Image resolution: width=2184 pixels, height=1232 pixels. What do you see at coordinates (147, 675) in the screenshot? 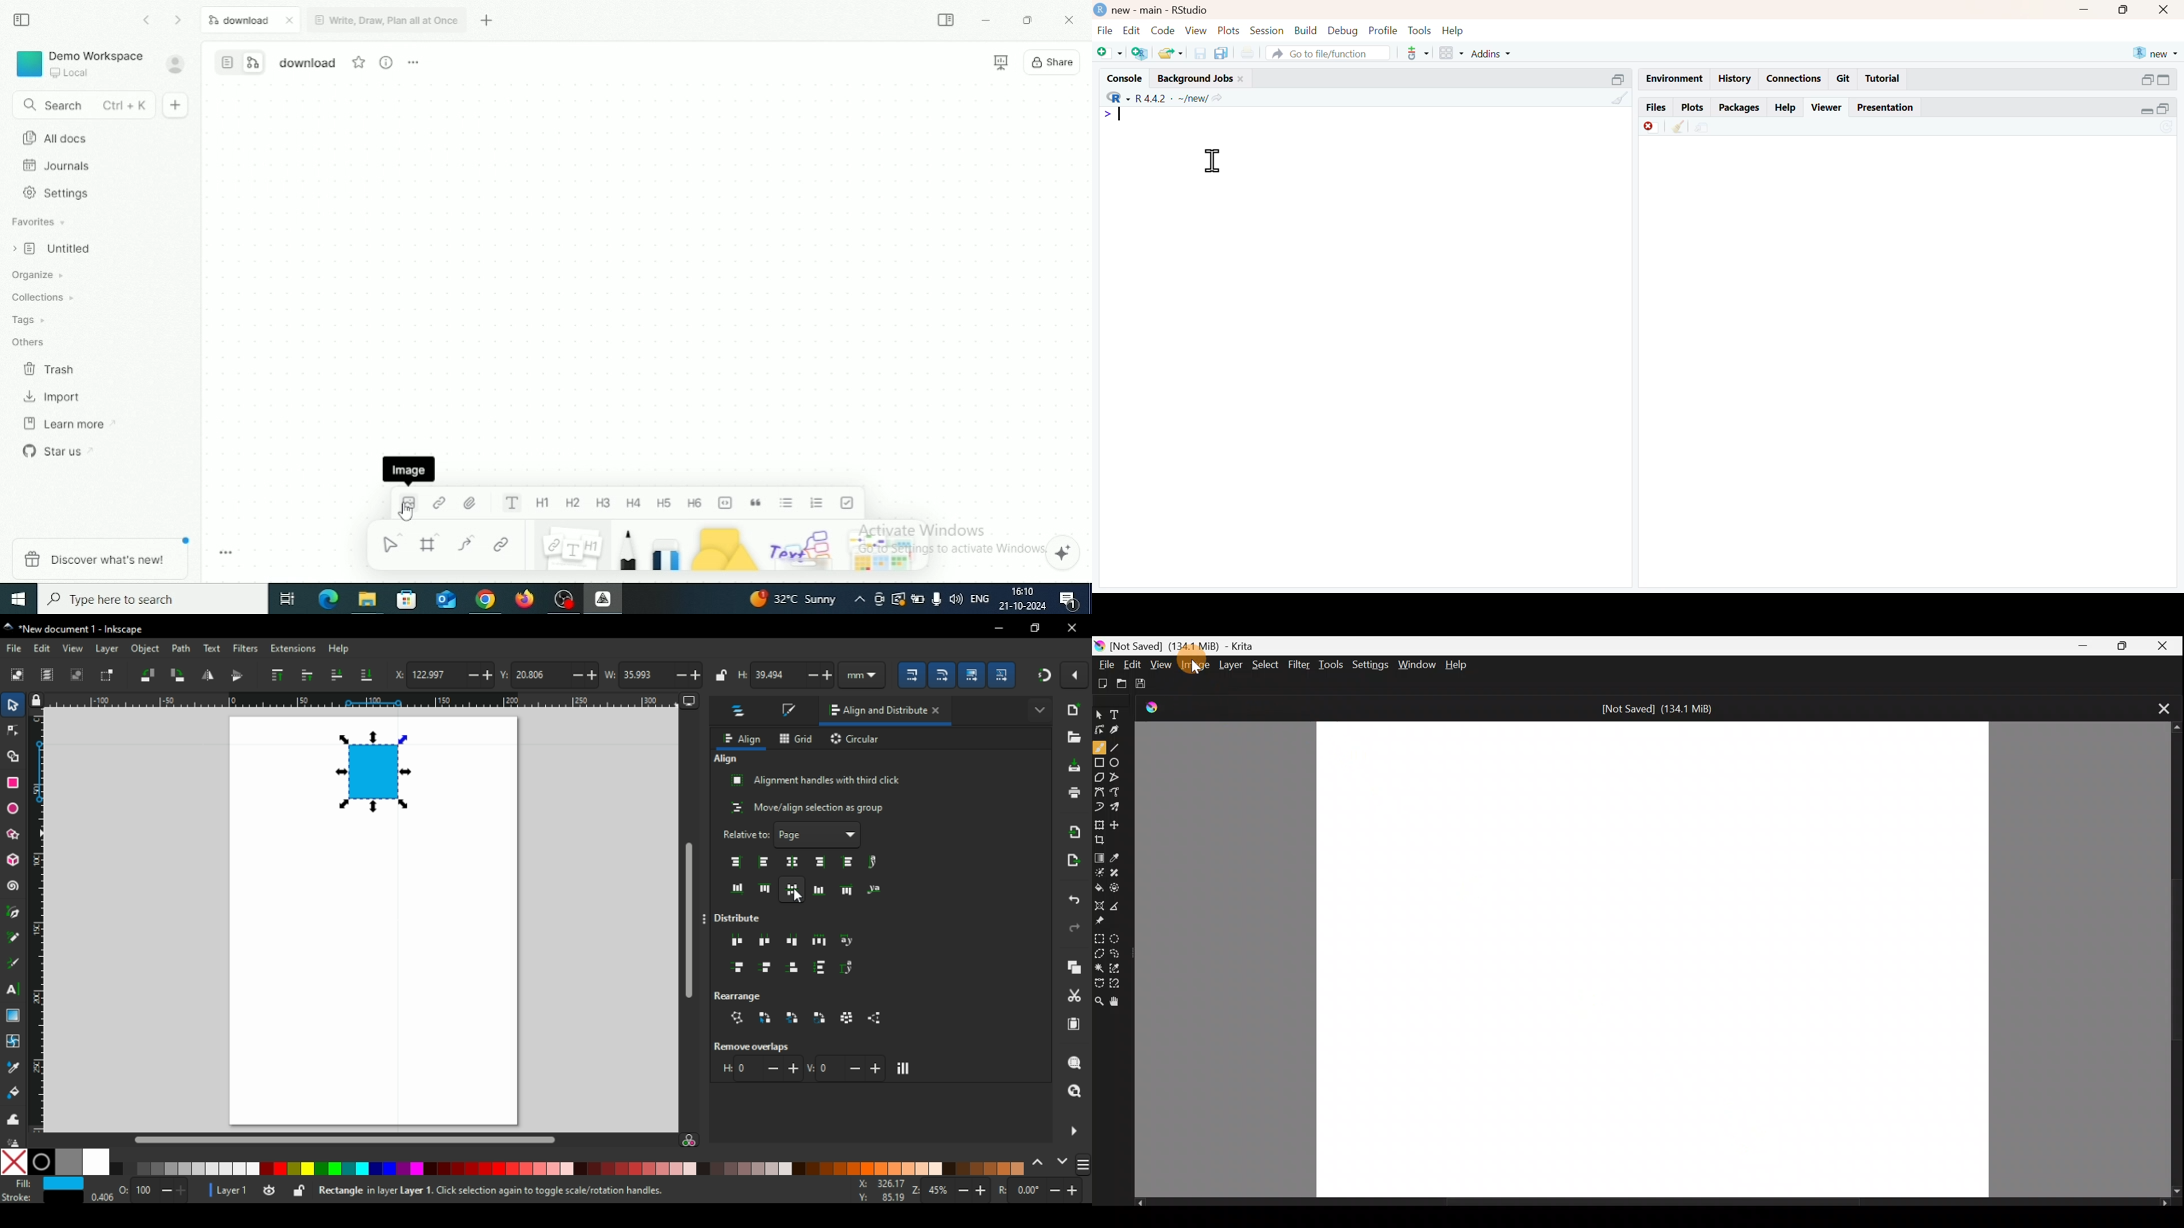
I see `rotate object 90 CCW` at bounding box center [147, 675].